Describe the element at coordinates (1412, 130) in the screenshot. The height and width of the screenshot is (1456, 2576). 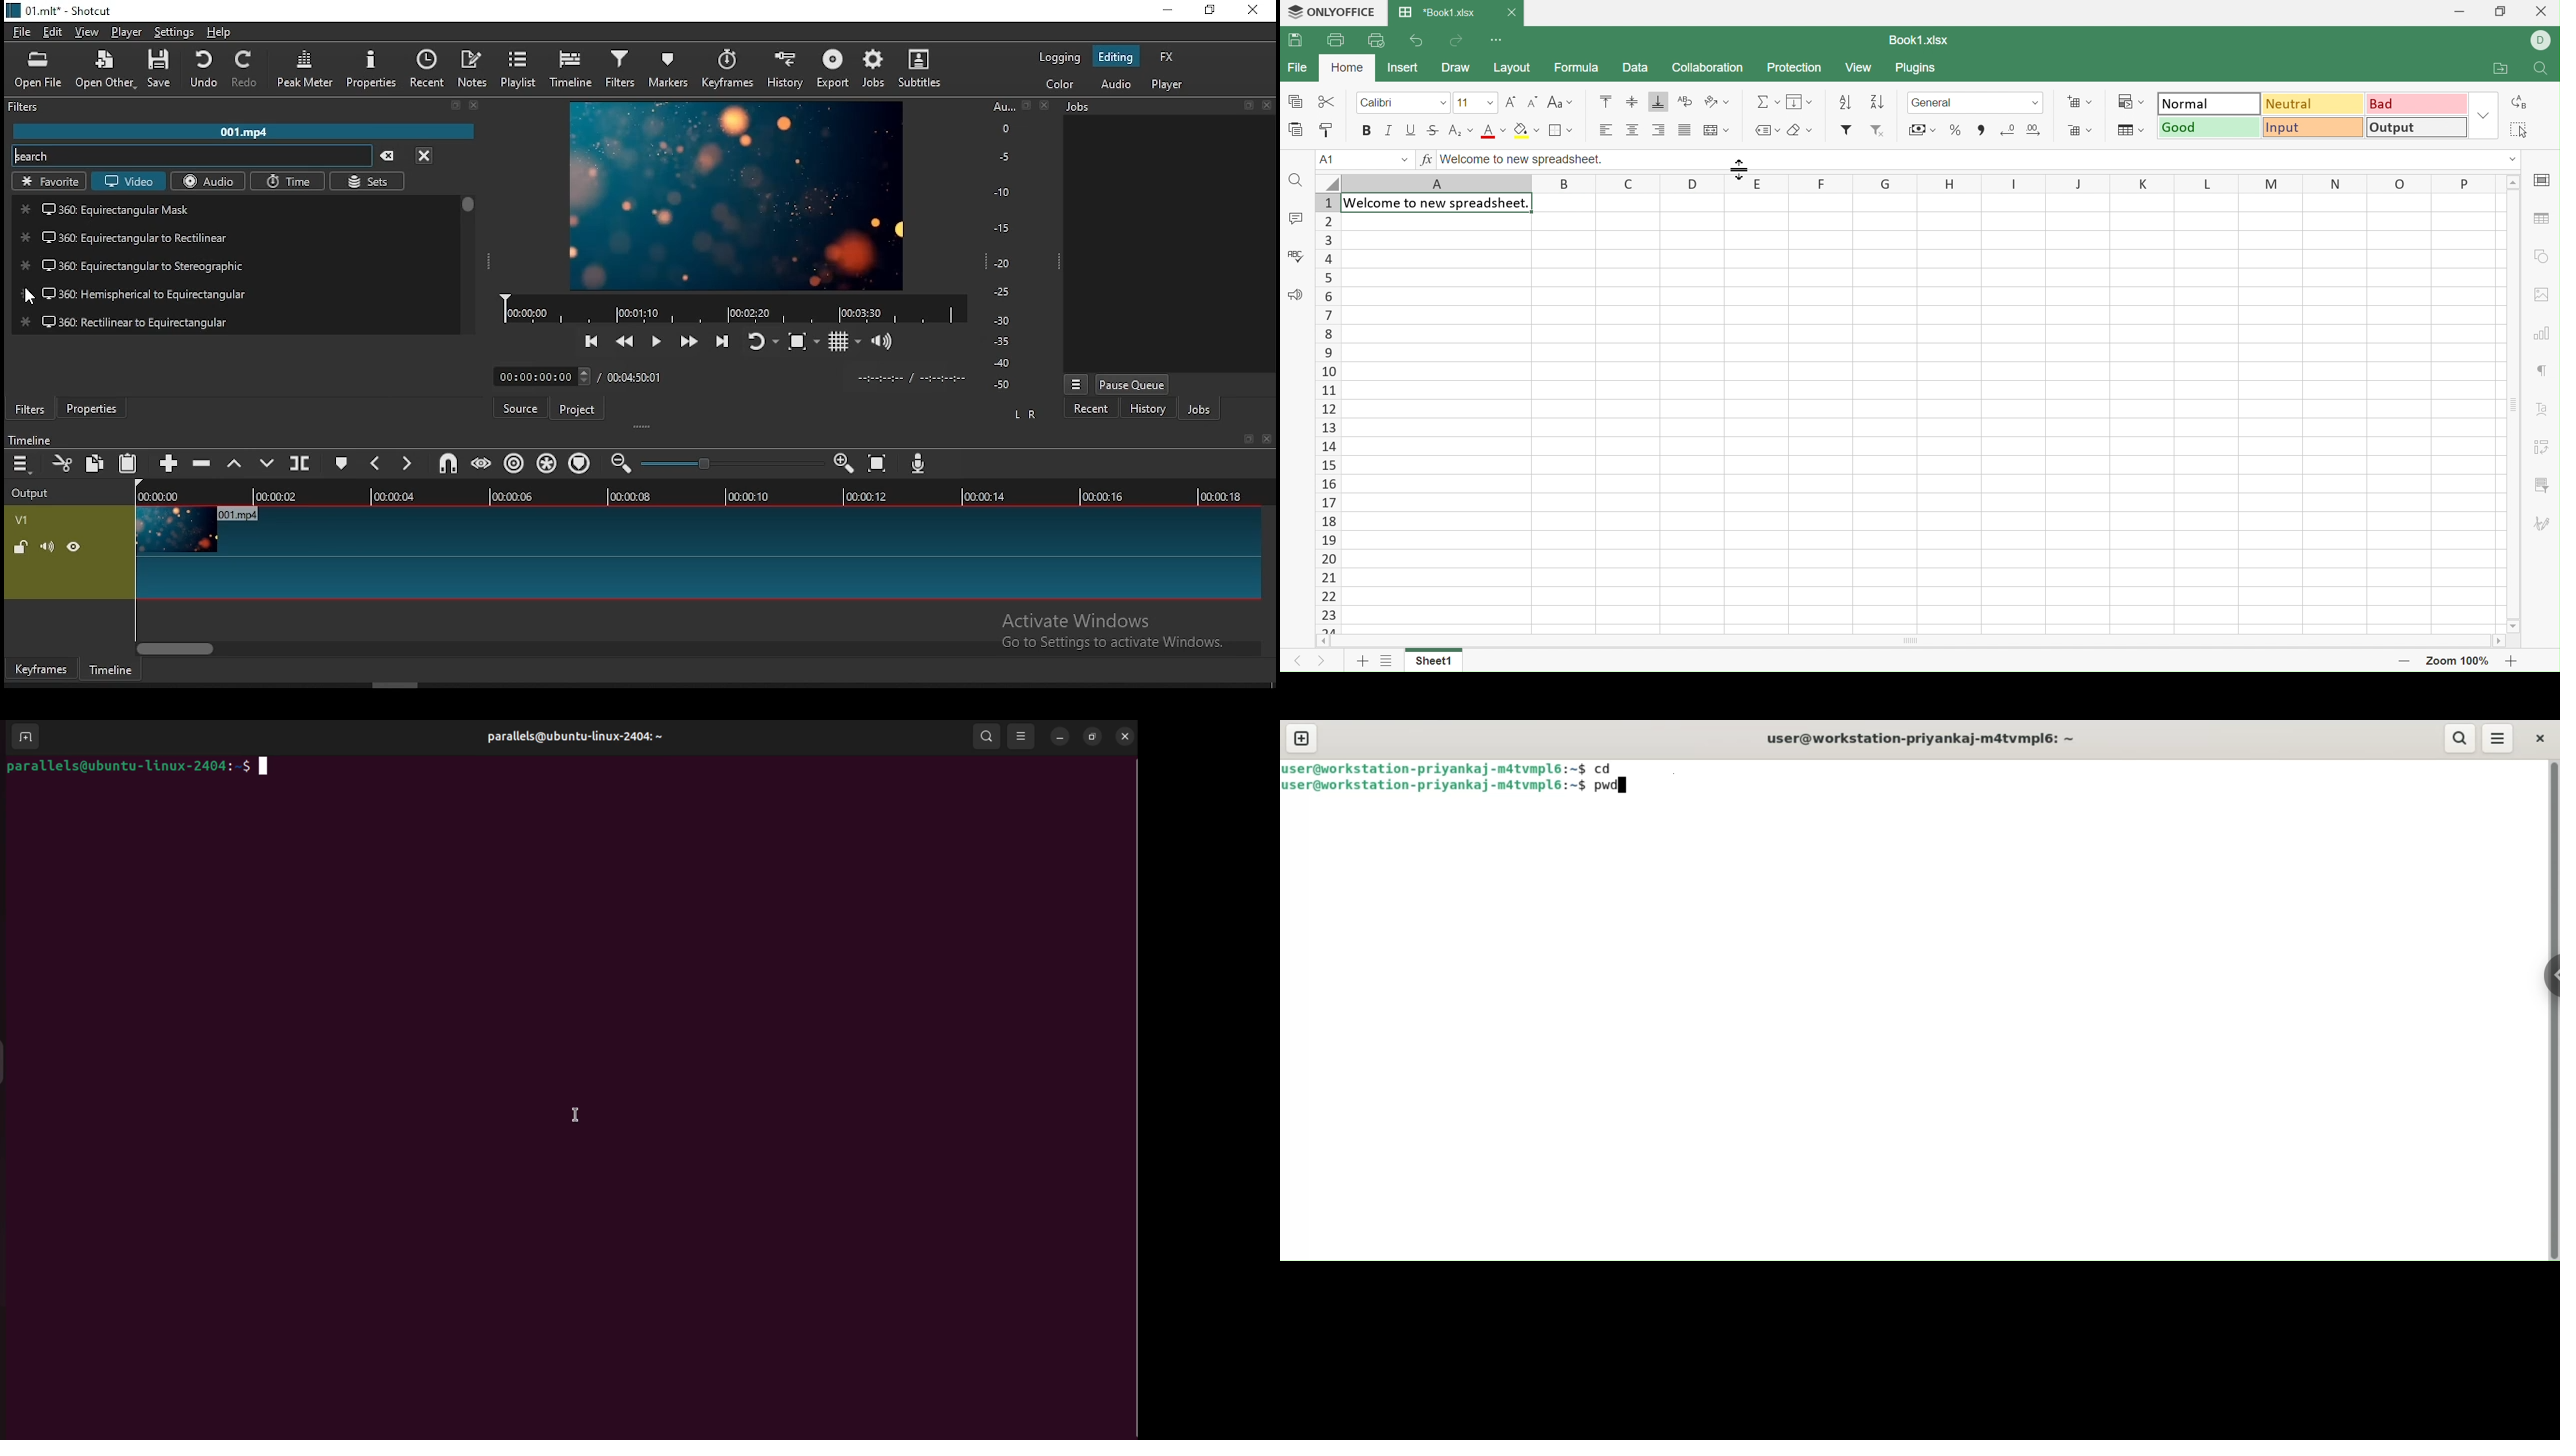
I see `Underline` at that location.